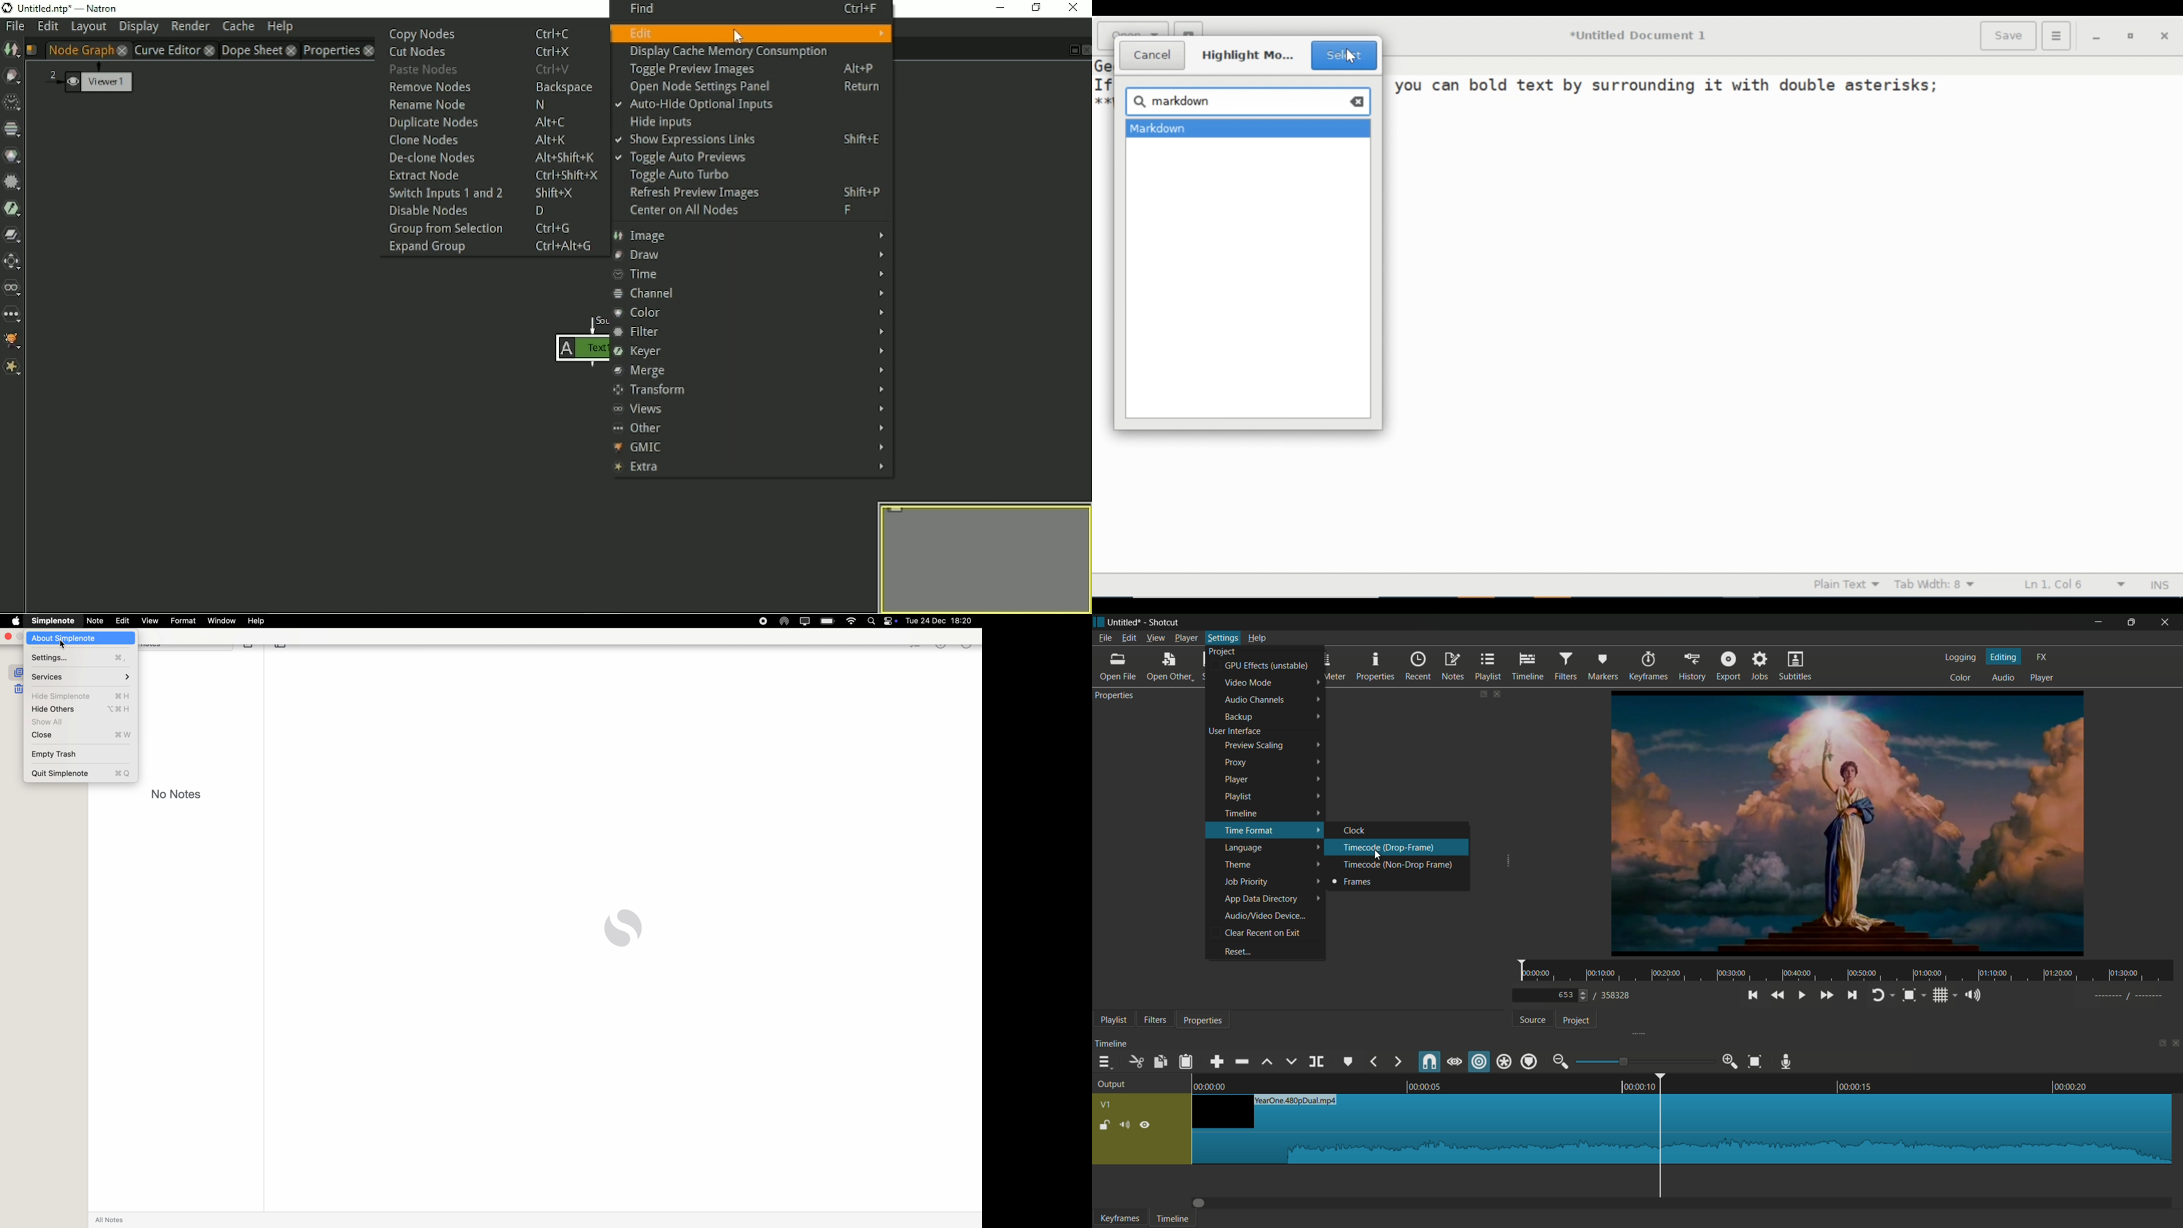  Describe the element at coordinates (7, 637) in the screenshot. I see `close Simplenote` at that location.